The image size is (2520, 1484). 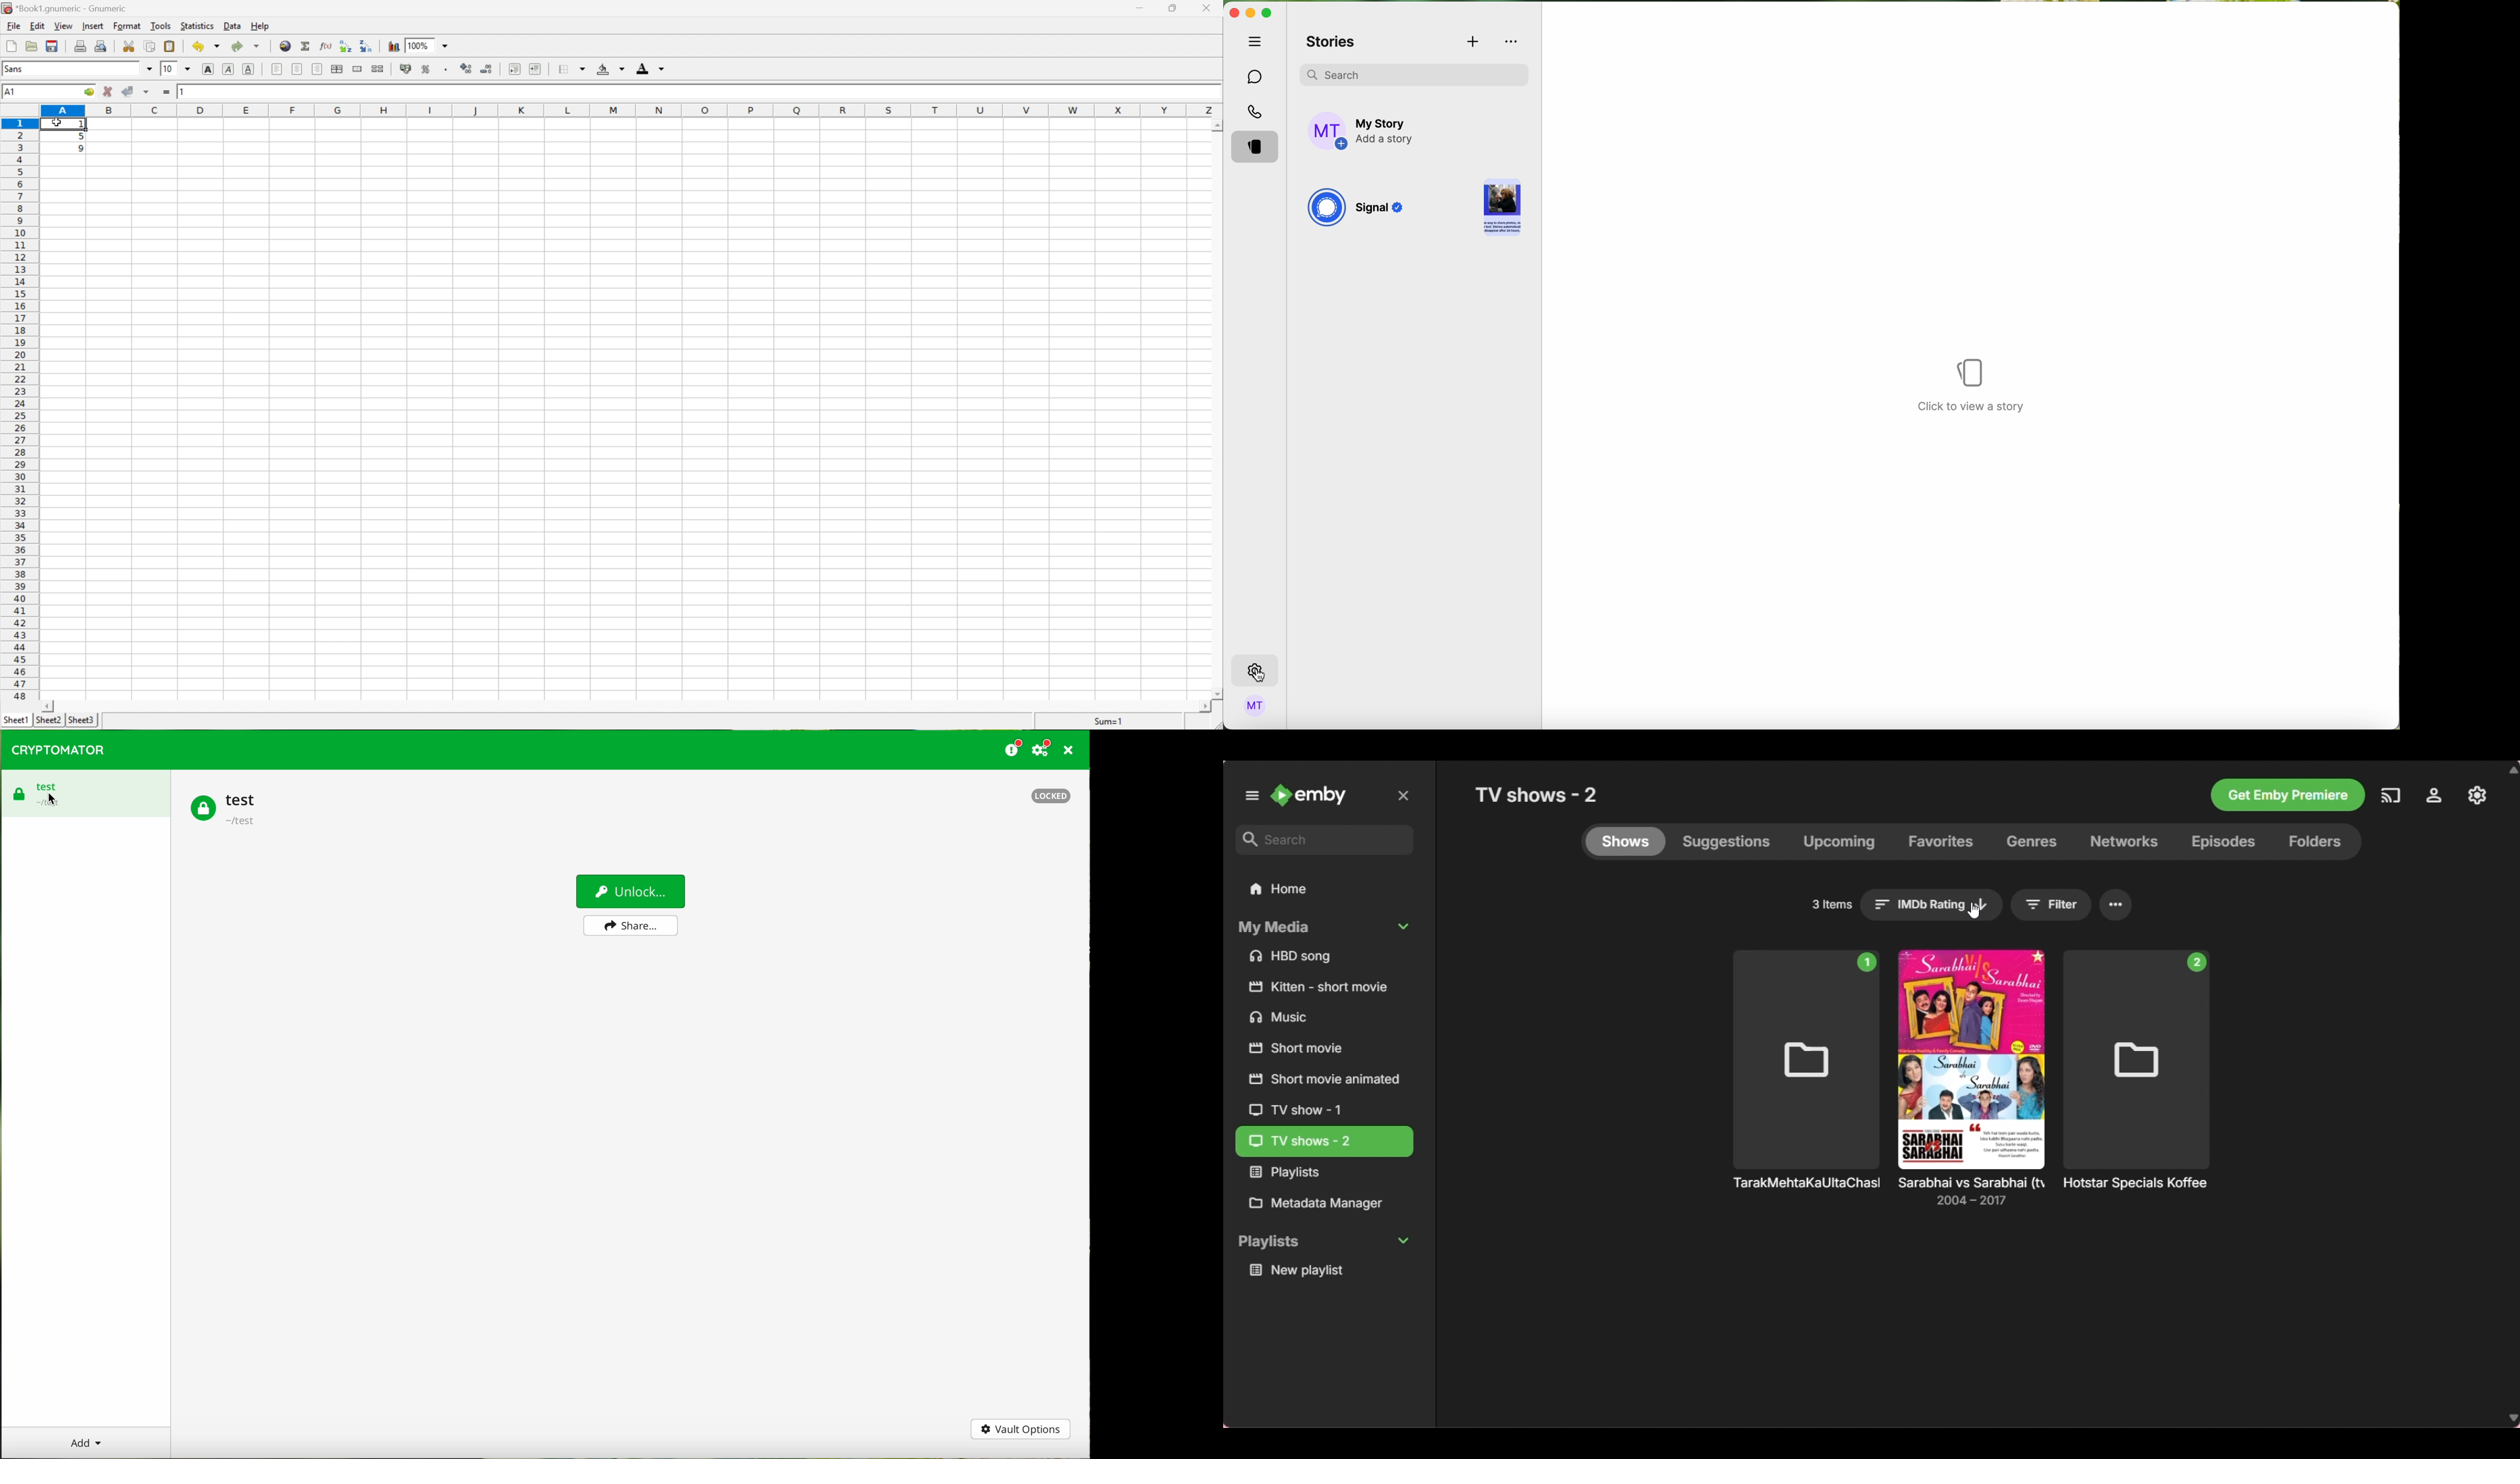 I want to click on sheet3, so click(x=80, y=721).